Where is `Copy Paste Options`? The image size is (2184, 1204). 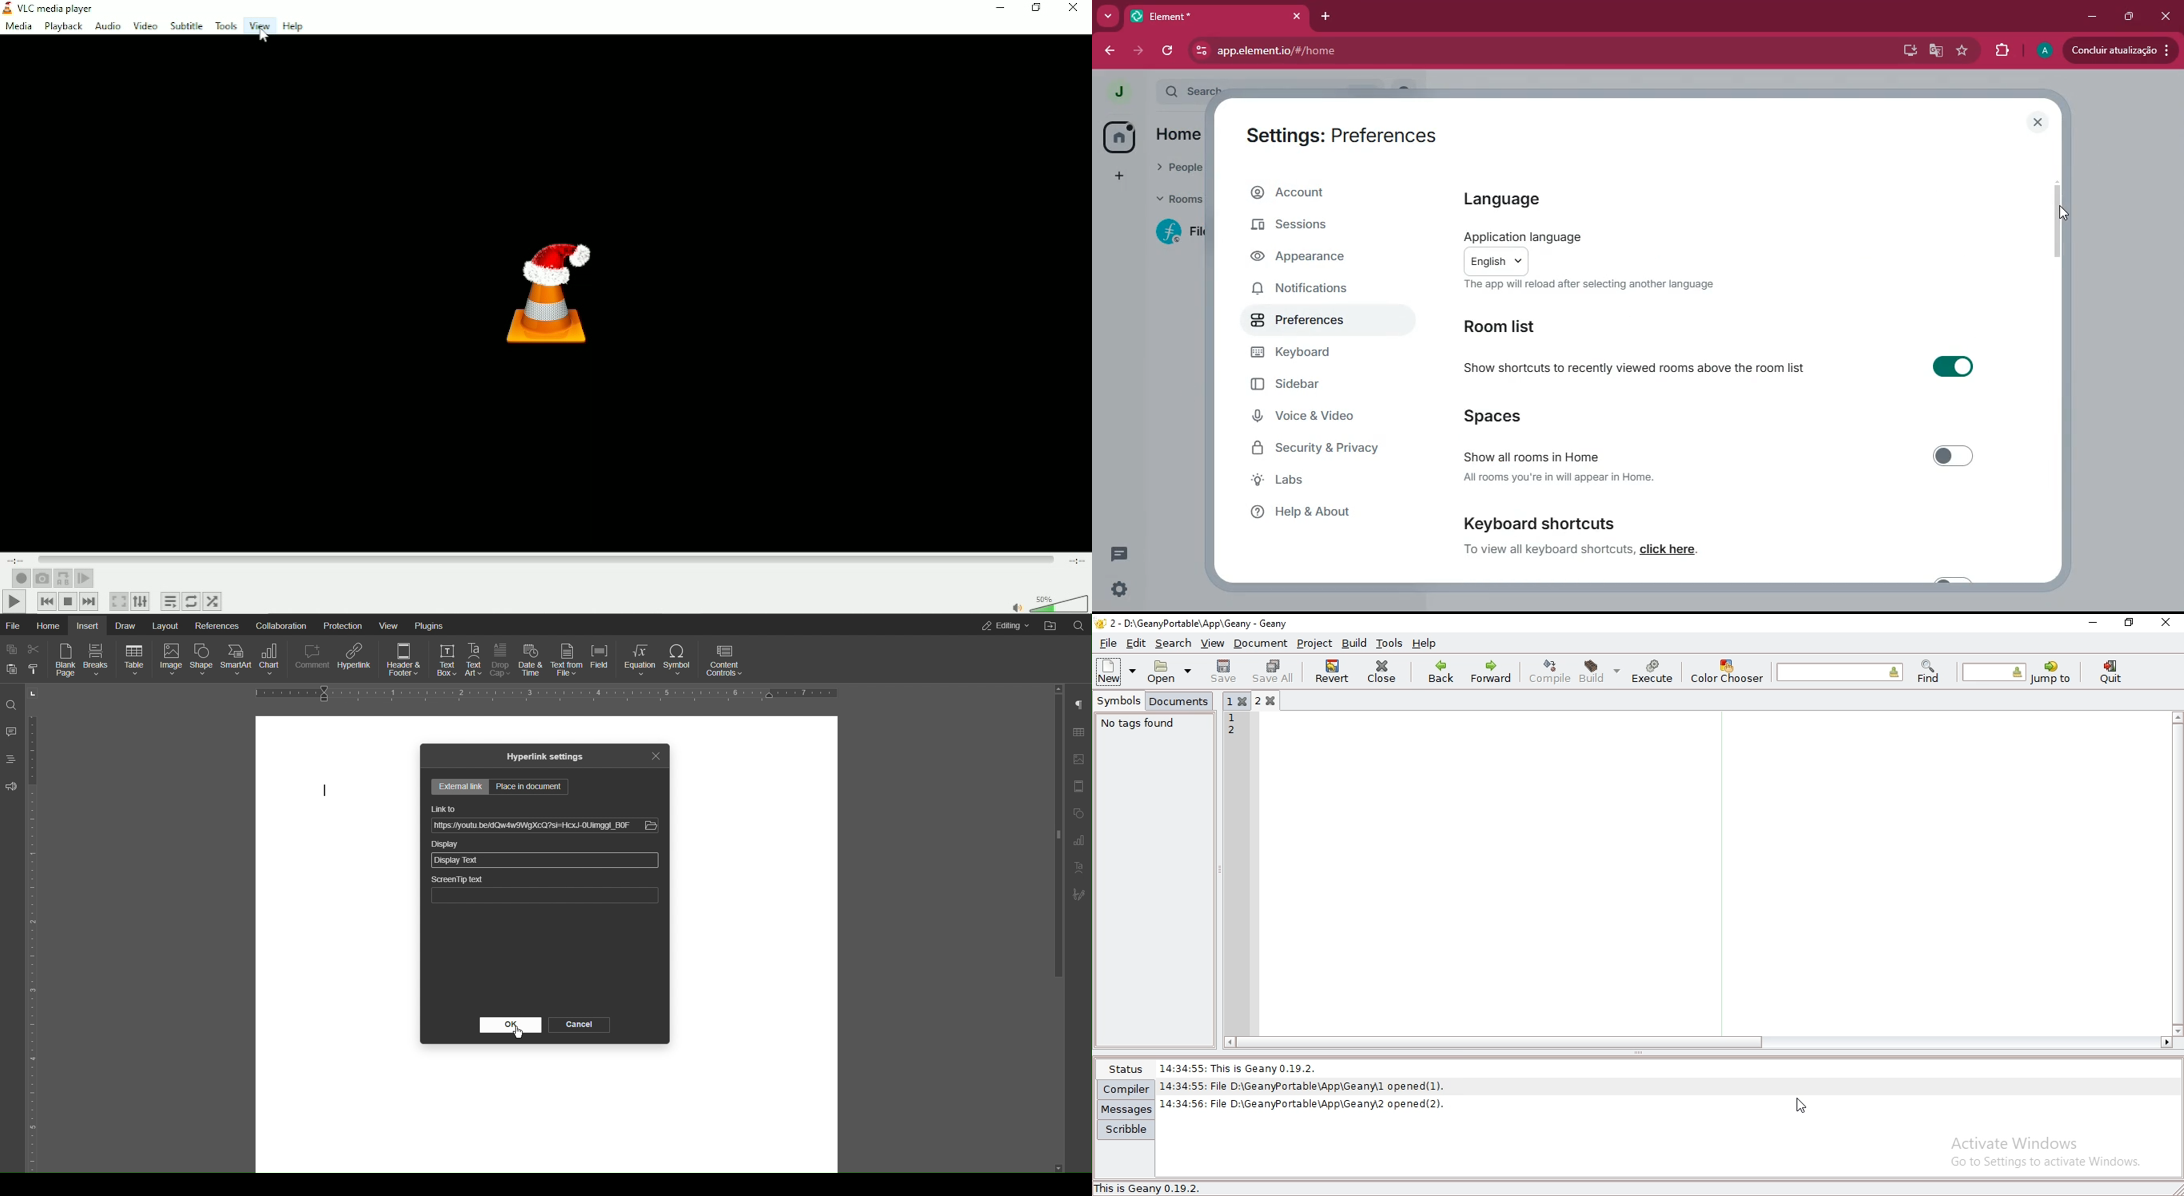 Copy Paste Options is located at coordinates (22, 660).